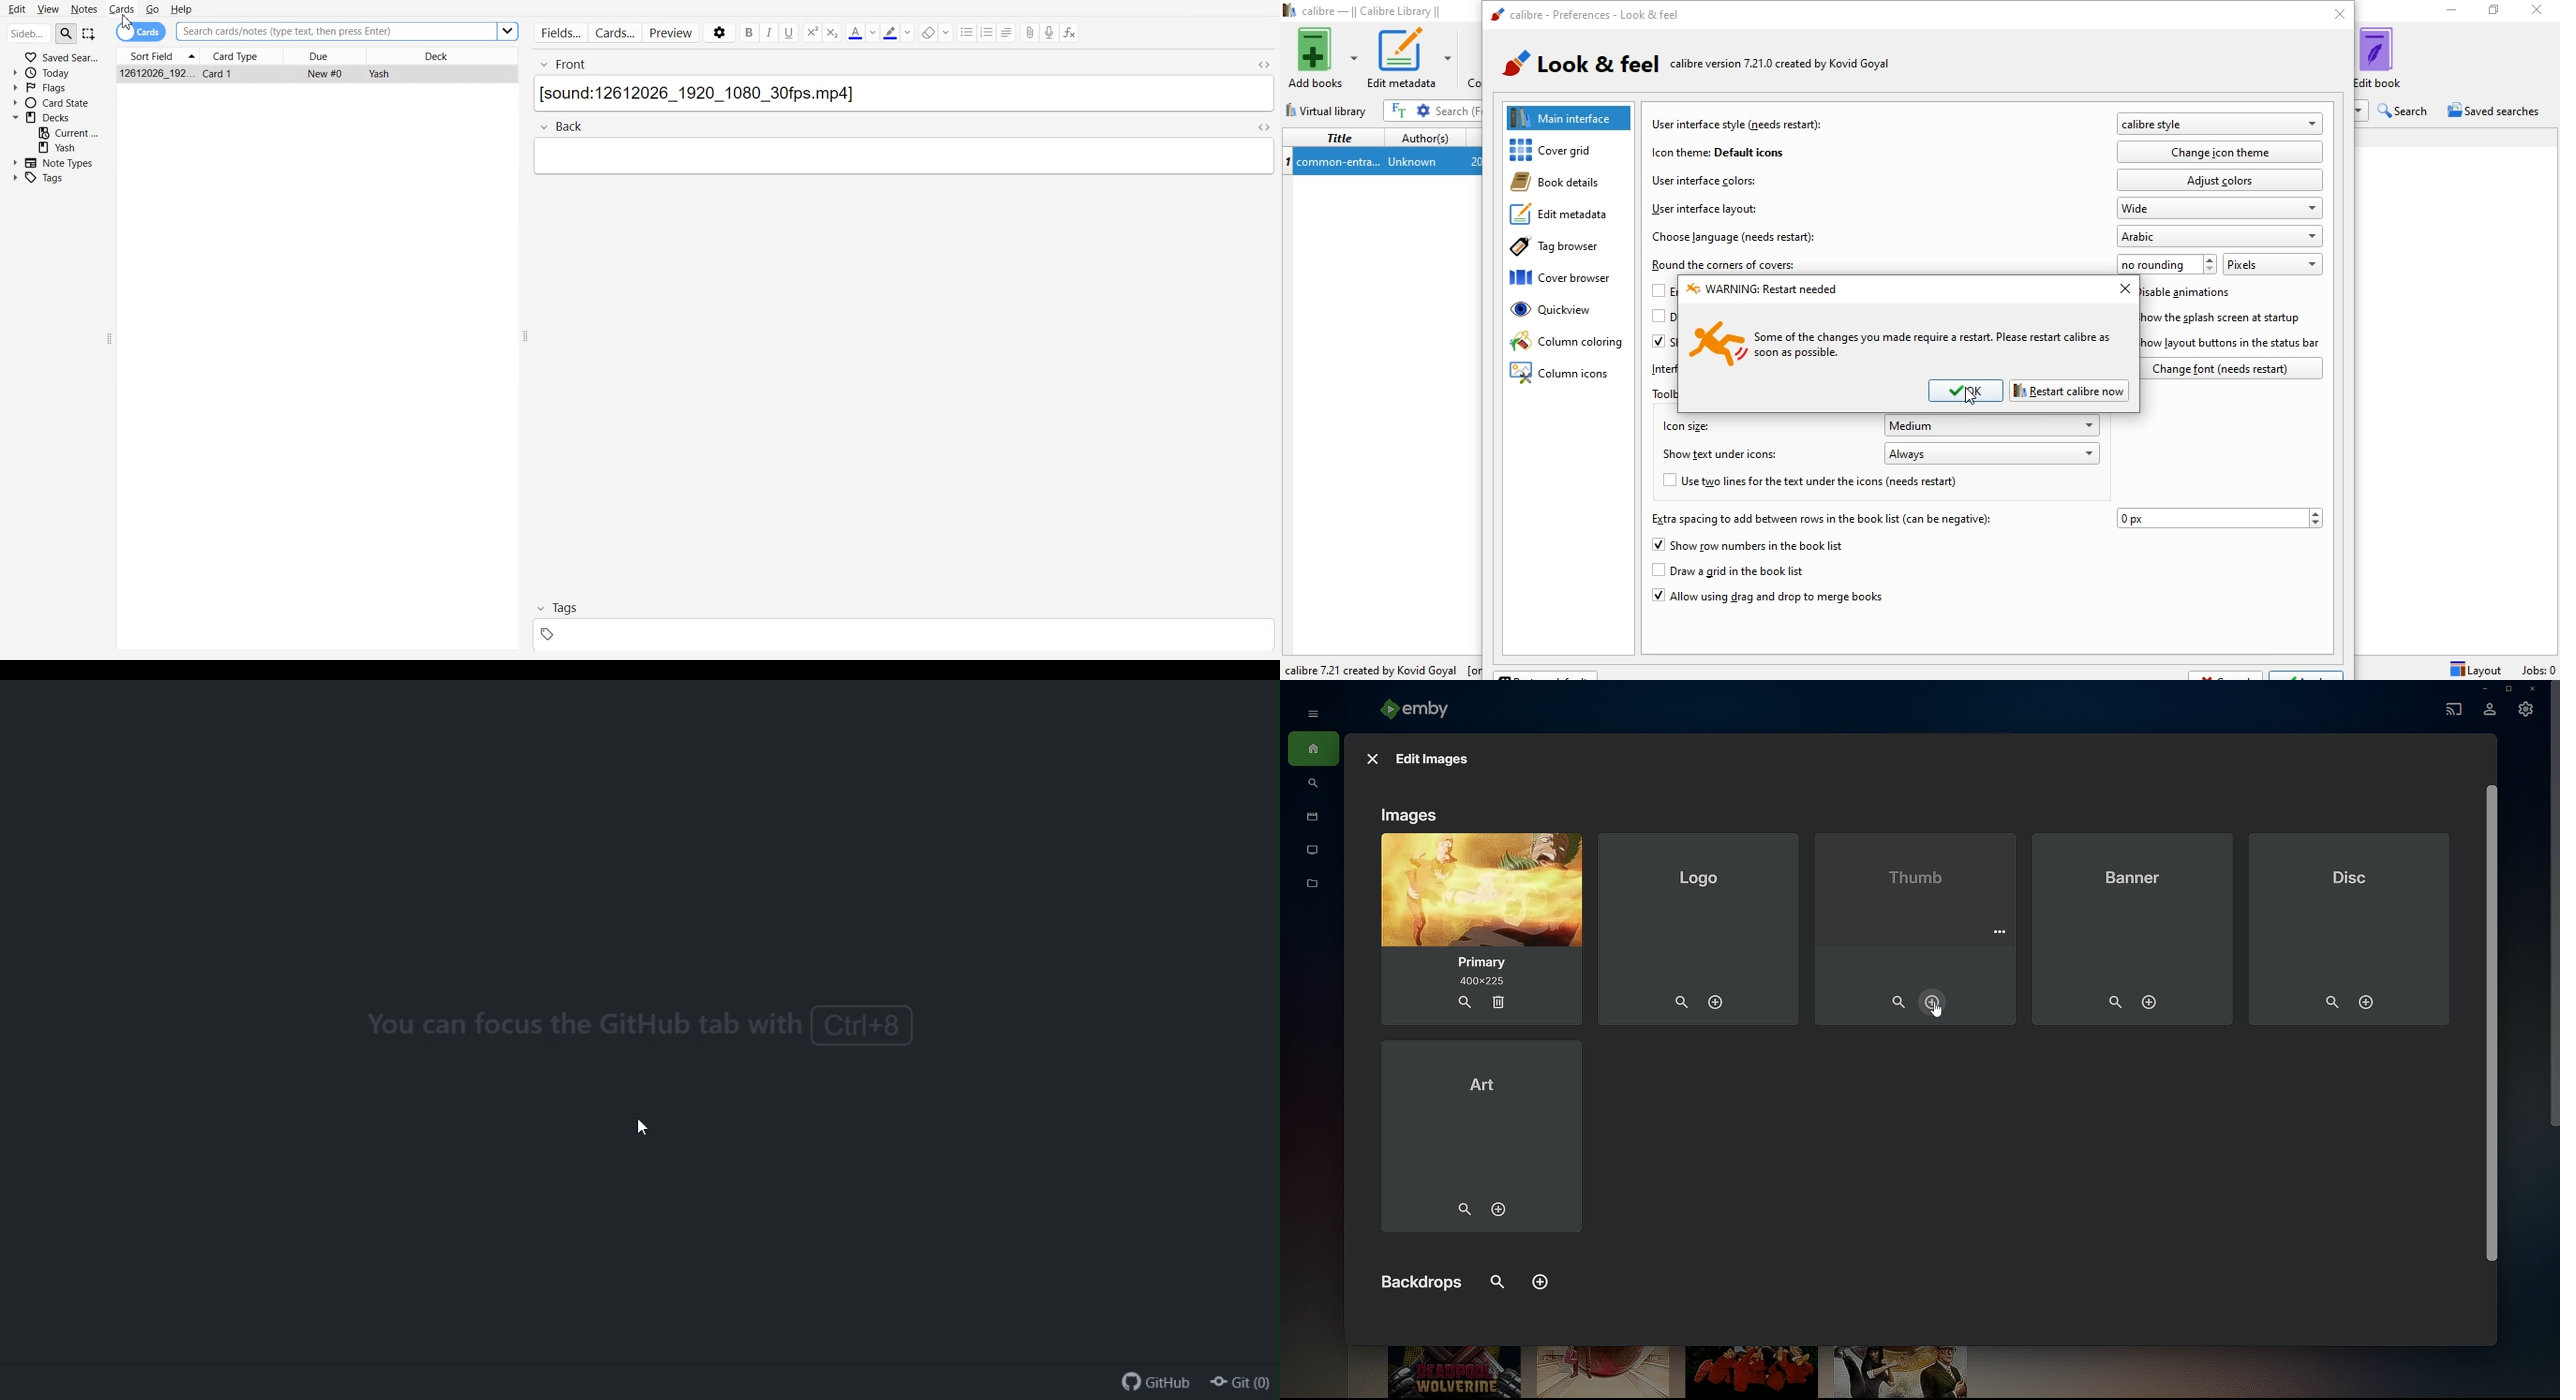  What do you see at coordinates (1262, 62) in the screenshot?
I see `Toggle HTML Editor` at bounding box center [1262, 62].